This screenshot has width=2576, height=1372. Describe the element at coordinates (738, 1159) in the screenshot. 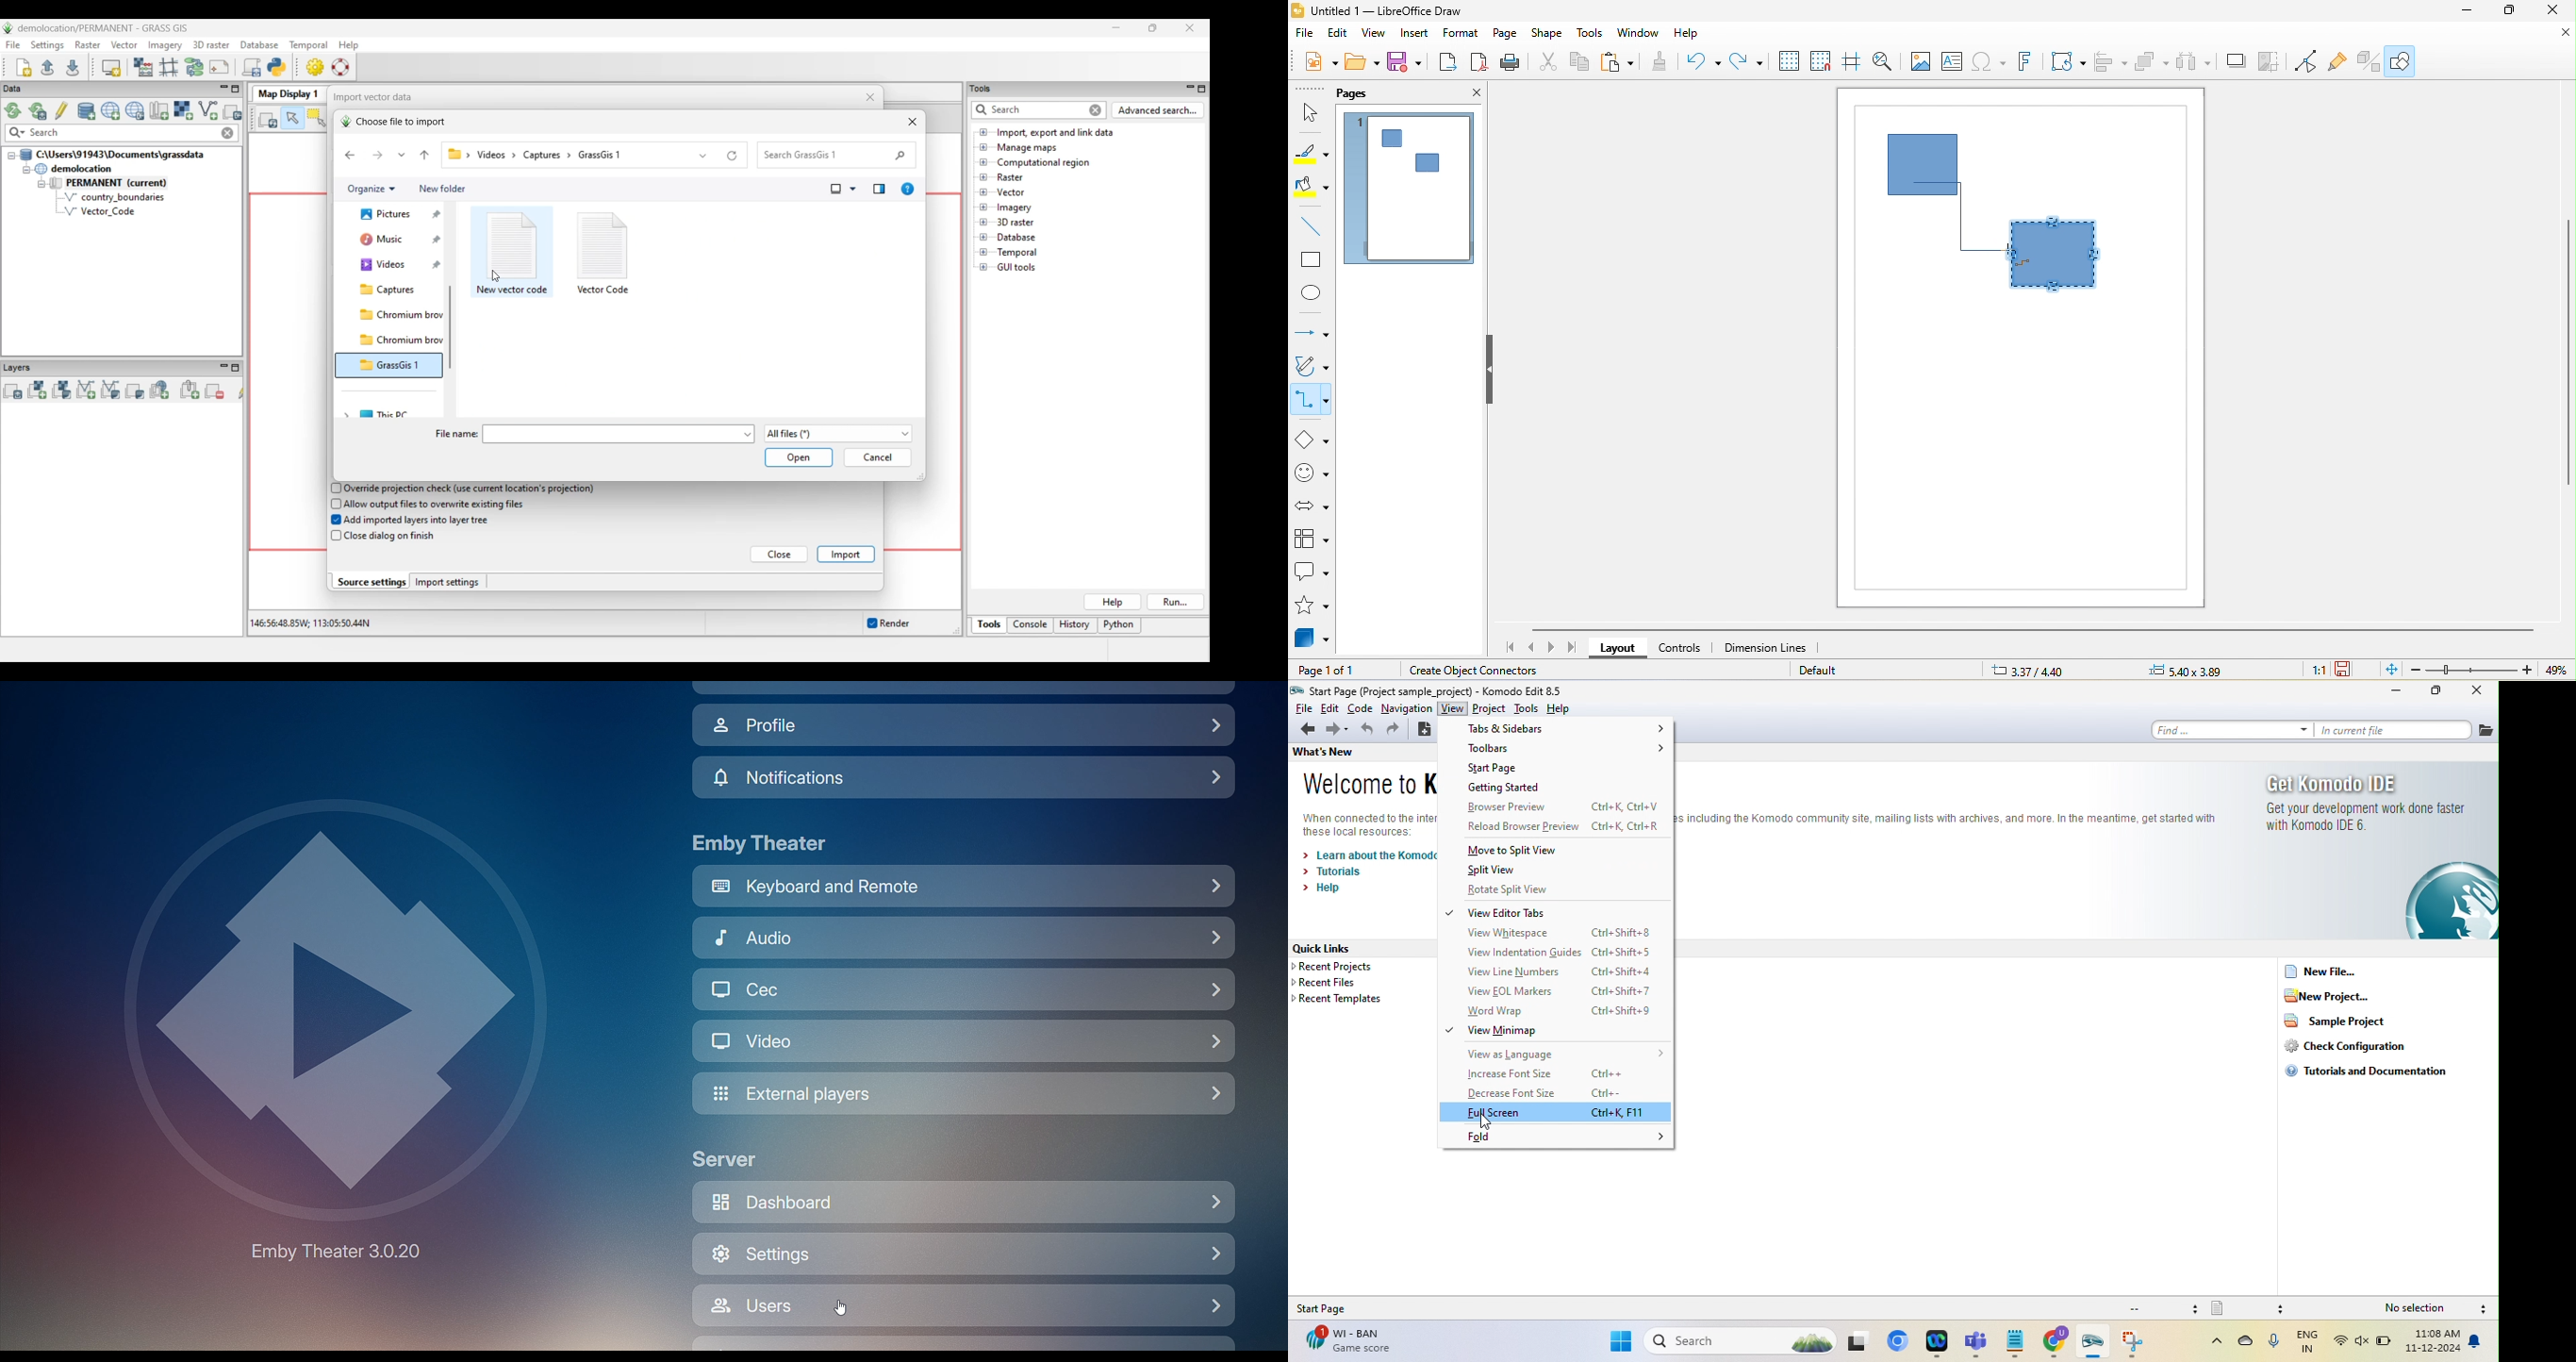

I see `Server` at that location.